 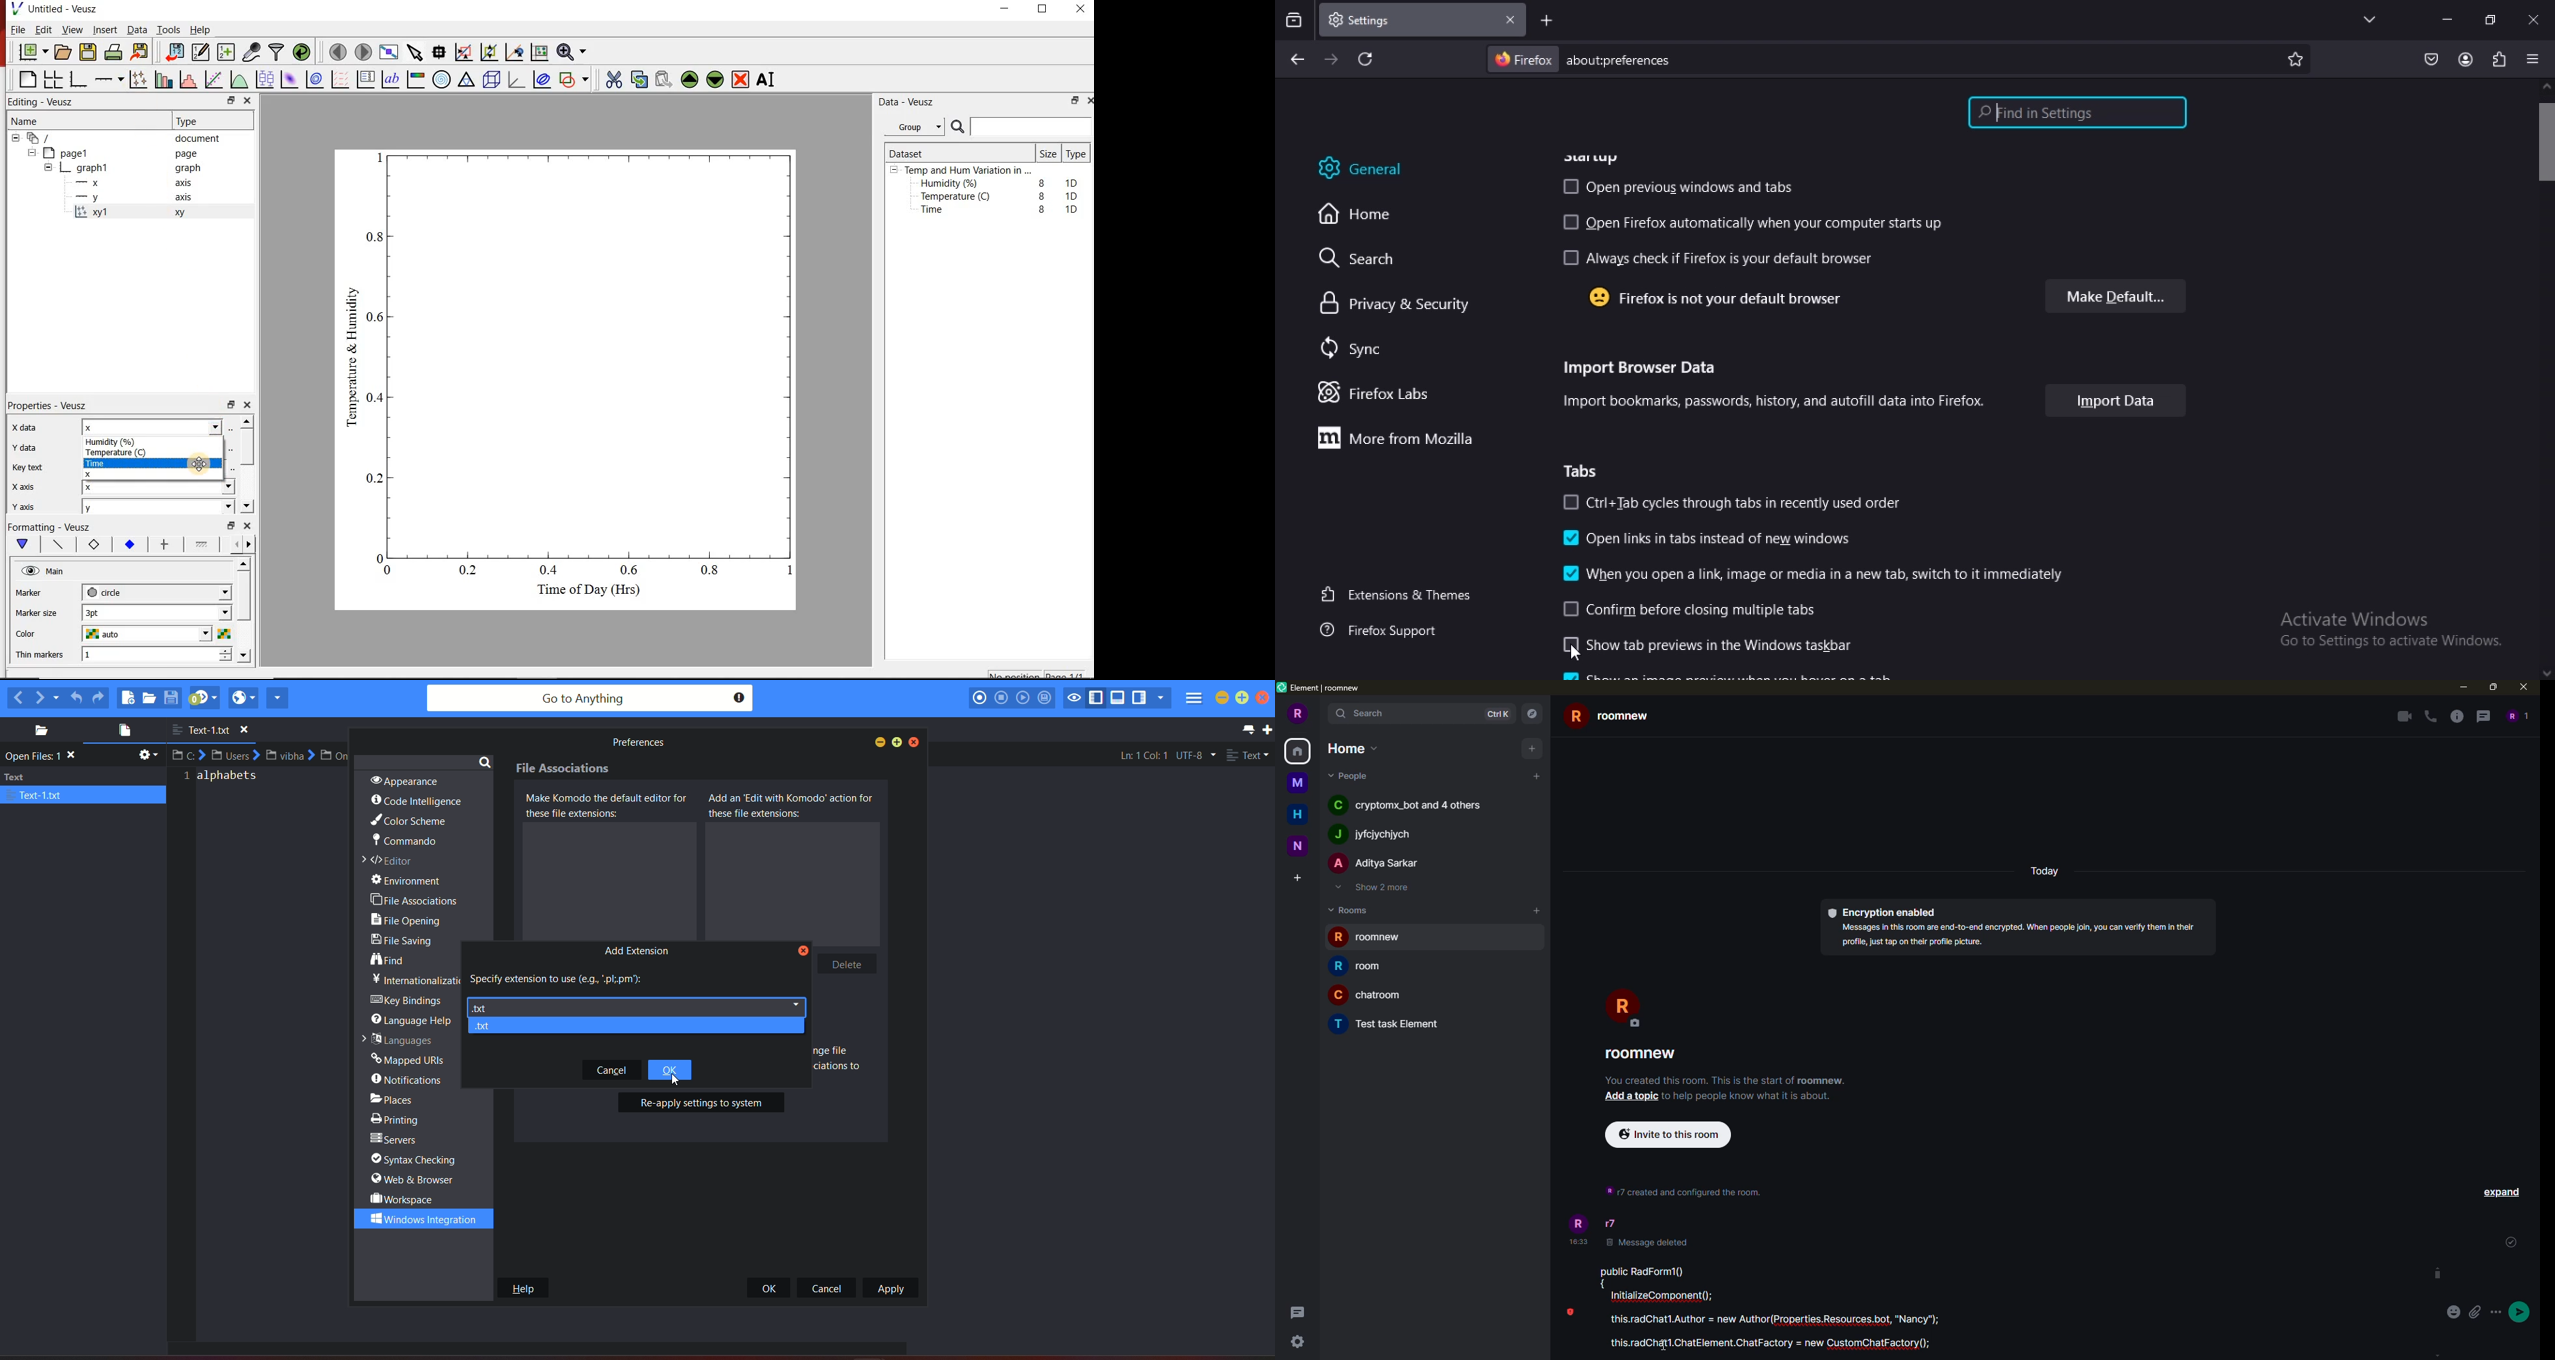 What do you see at coordinates (2483, 716) in the screenshot?
I see `threads` at bounding box center [2483, 716].